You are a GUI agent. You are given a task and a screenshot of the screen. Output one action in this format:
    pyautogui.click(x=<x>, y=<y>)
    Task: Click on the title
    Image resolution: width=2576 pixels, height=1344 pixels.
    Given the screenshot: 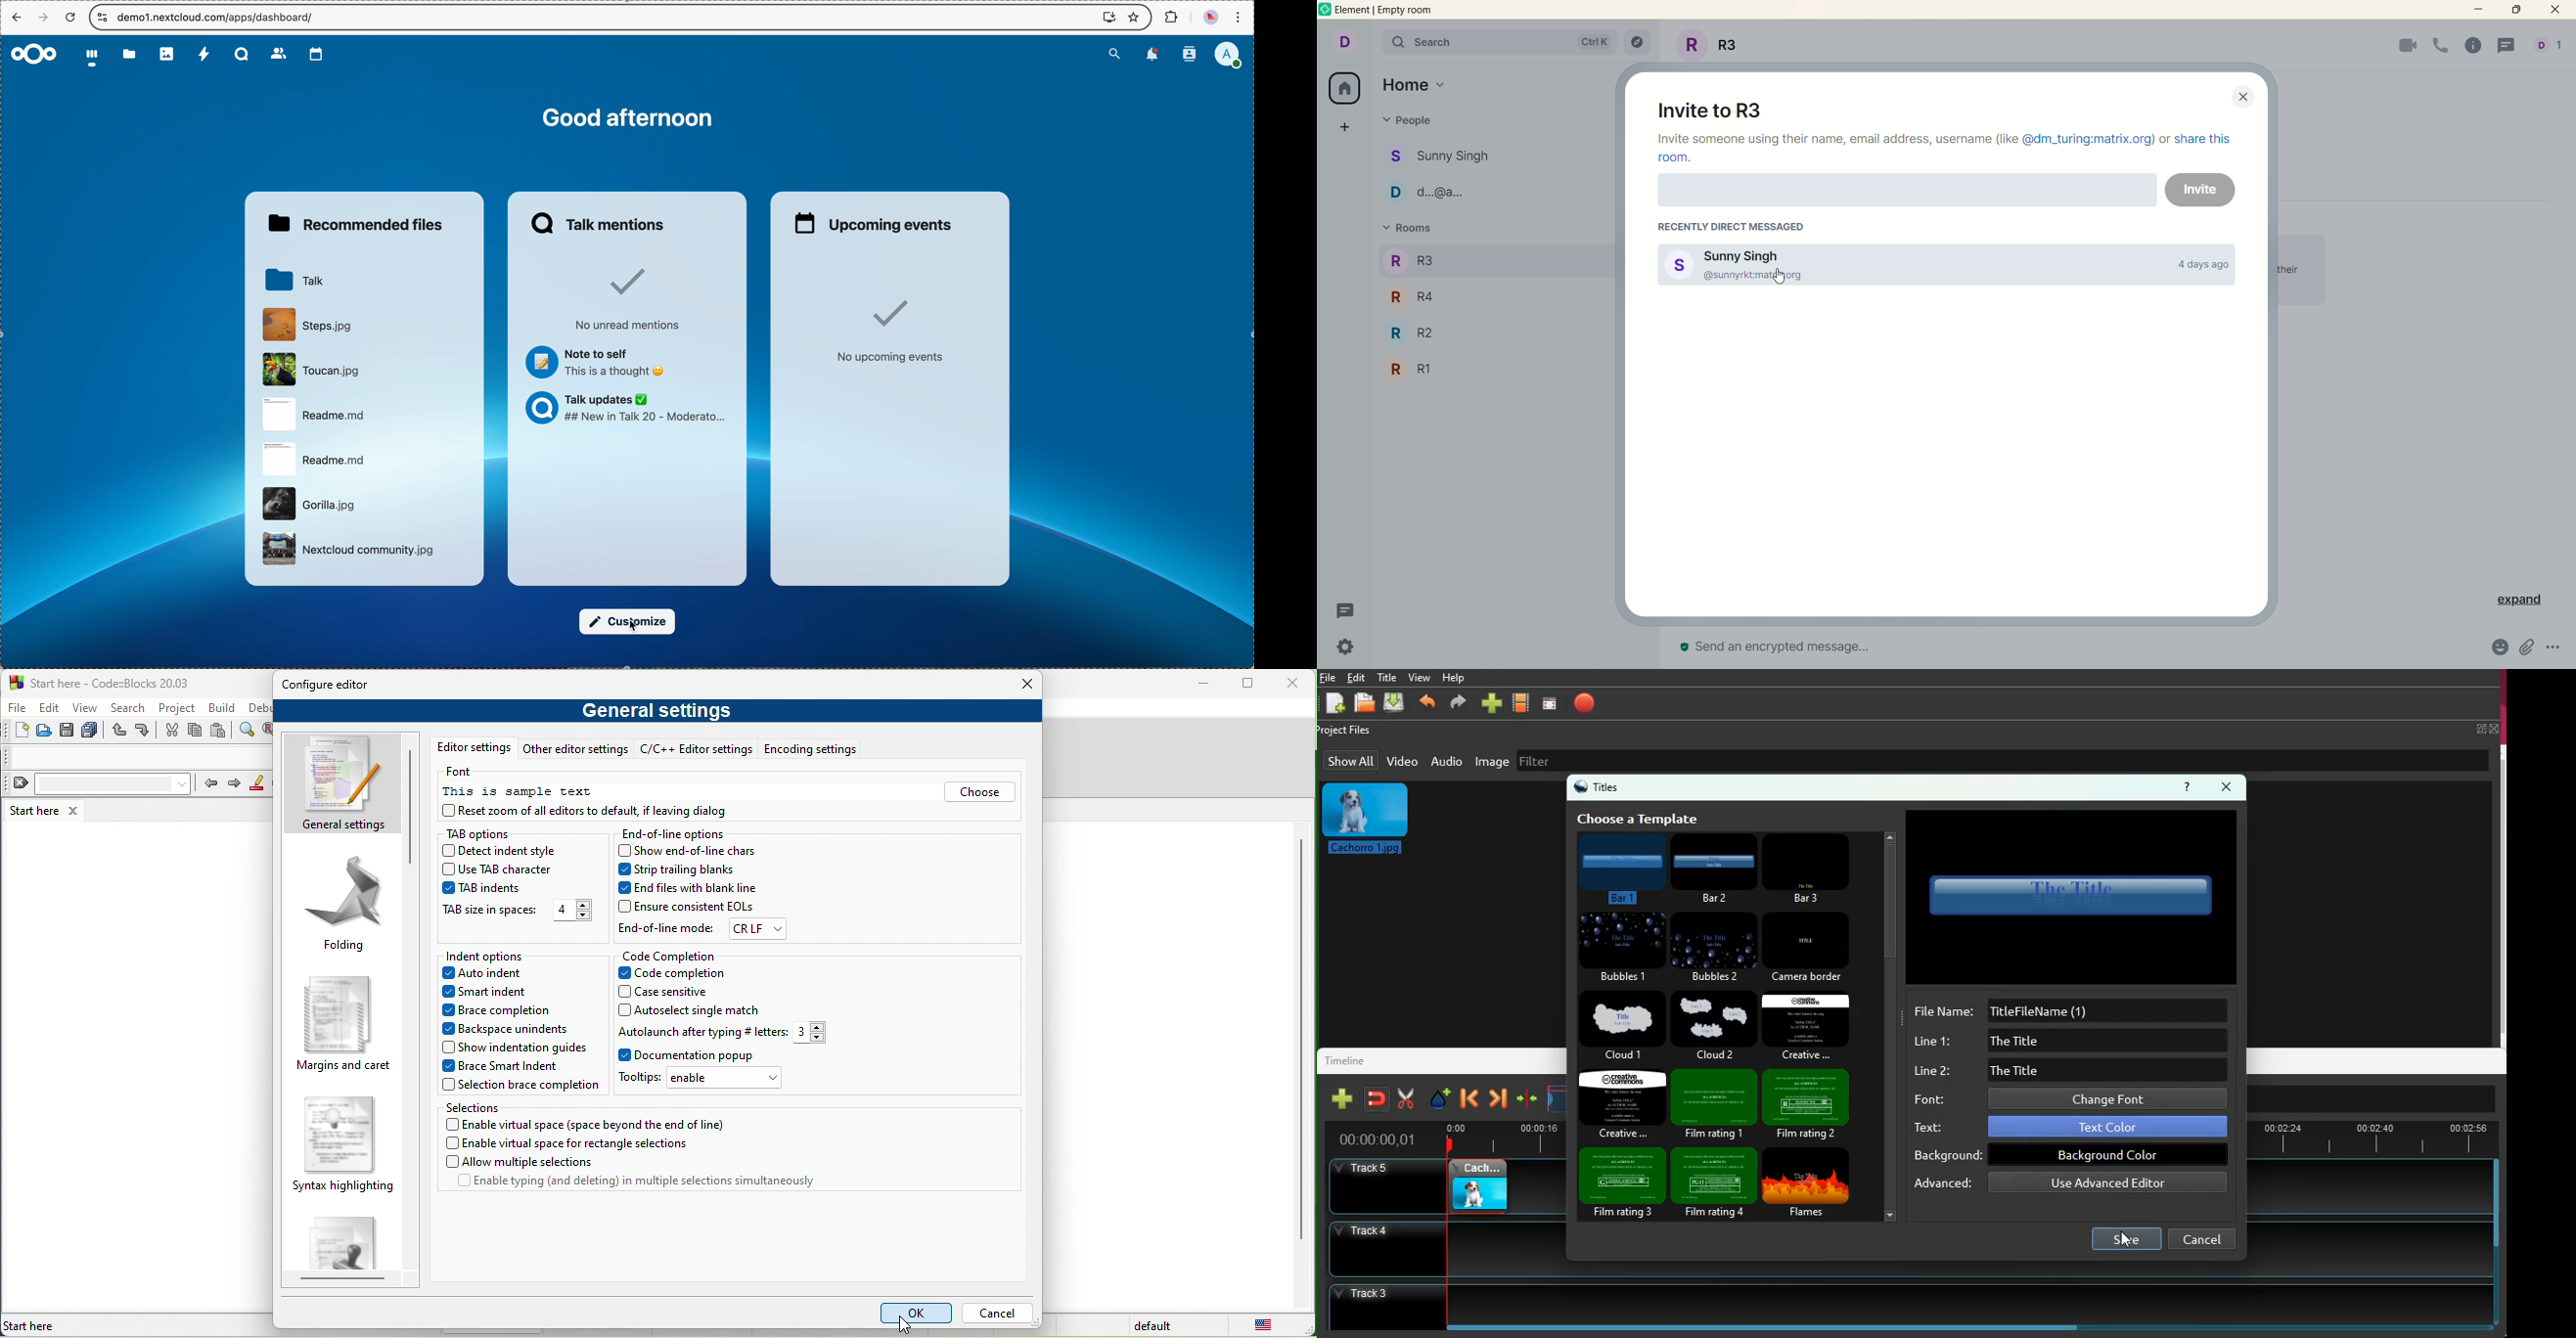 What is the action you would take?
    pyautogui.click(x=1389, y=677)
    